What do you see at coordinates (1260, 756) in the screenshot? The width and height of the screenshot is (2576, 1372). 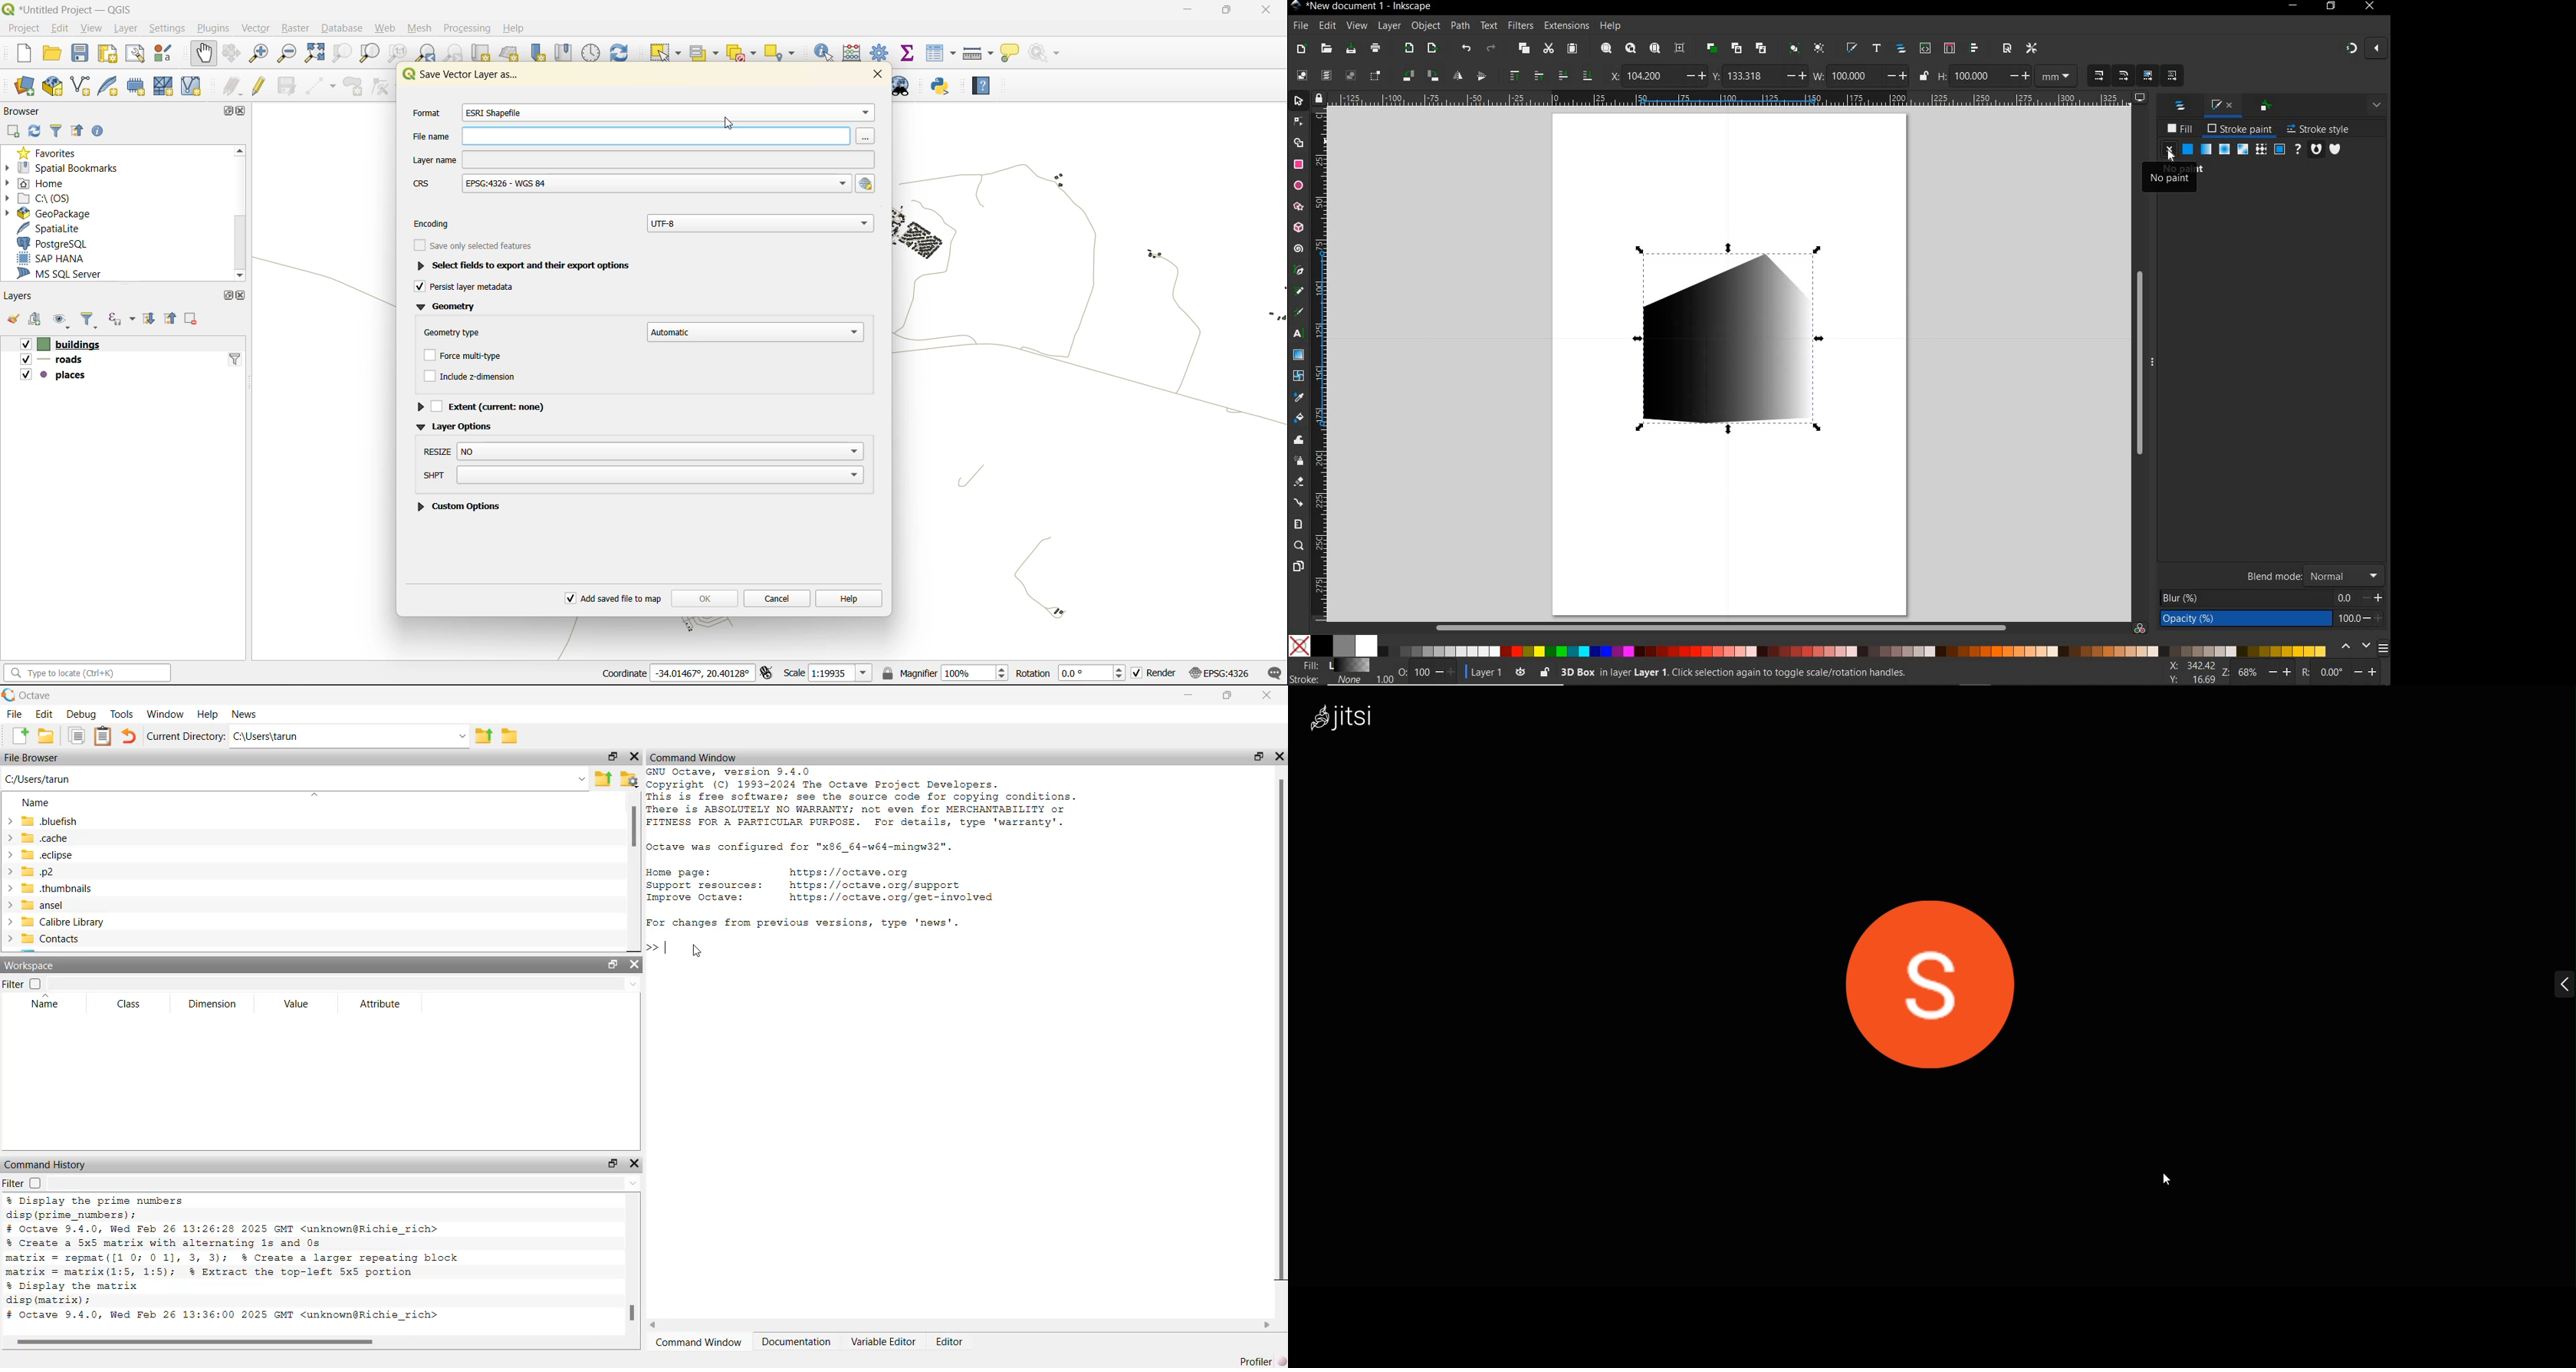 I see `unlock widget` at bounding box center [1260, 756].